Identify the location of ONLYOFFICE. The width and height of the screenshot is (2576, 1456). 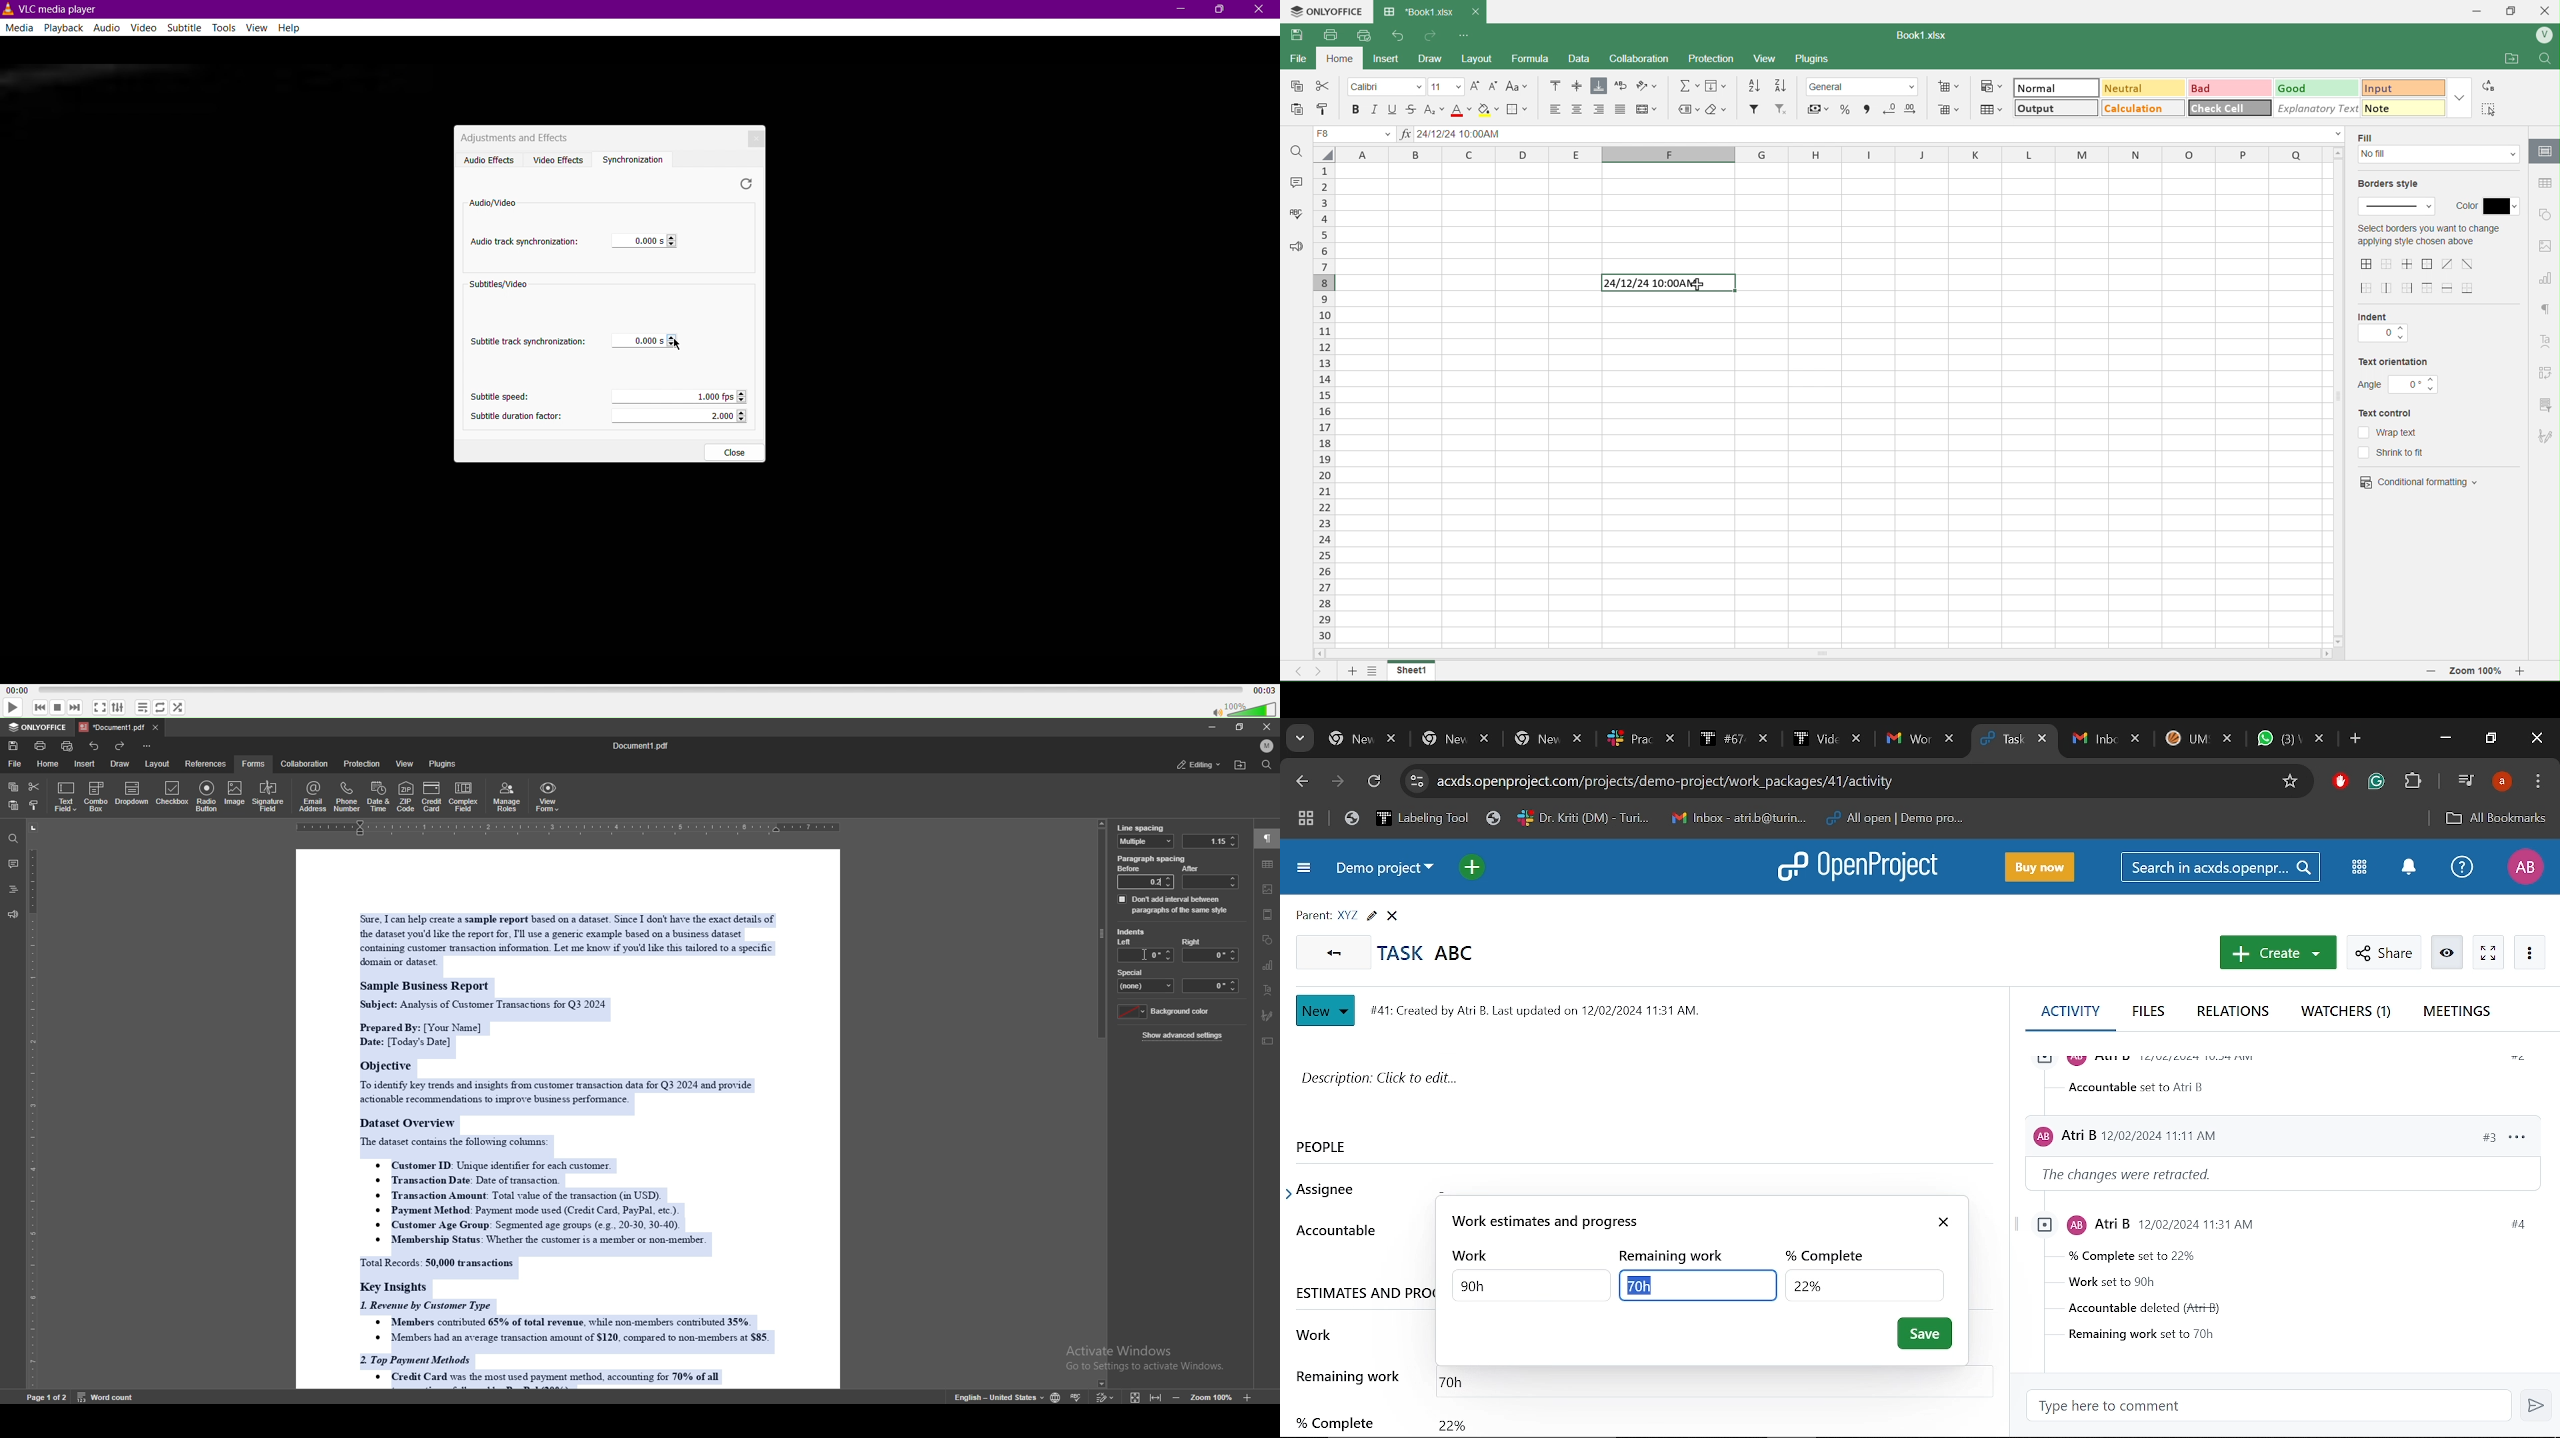
(1326, 10).